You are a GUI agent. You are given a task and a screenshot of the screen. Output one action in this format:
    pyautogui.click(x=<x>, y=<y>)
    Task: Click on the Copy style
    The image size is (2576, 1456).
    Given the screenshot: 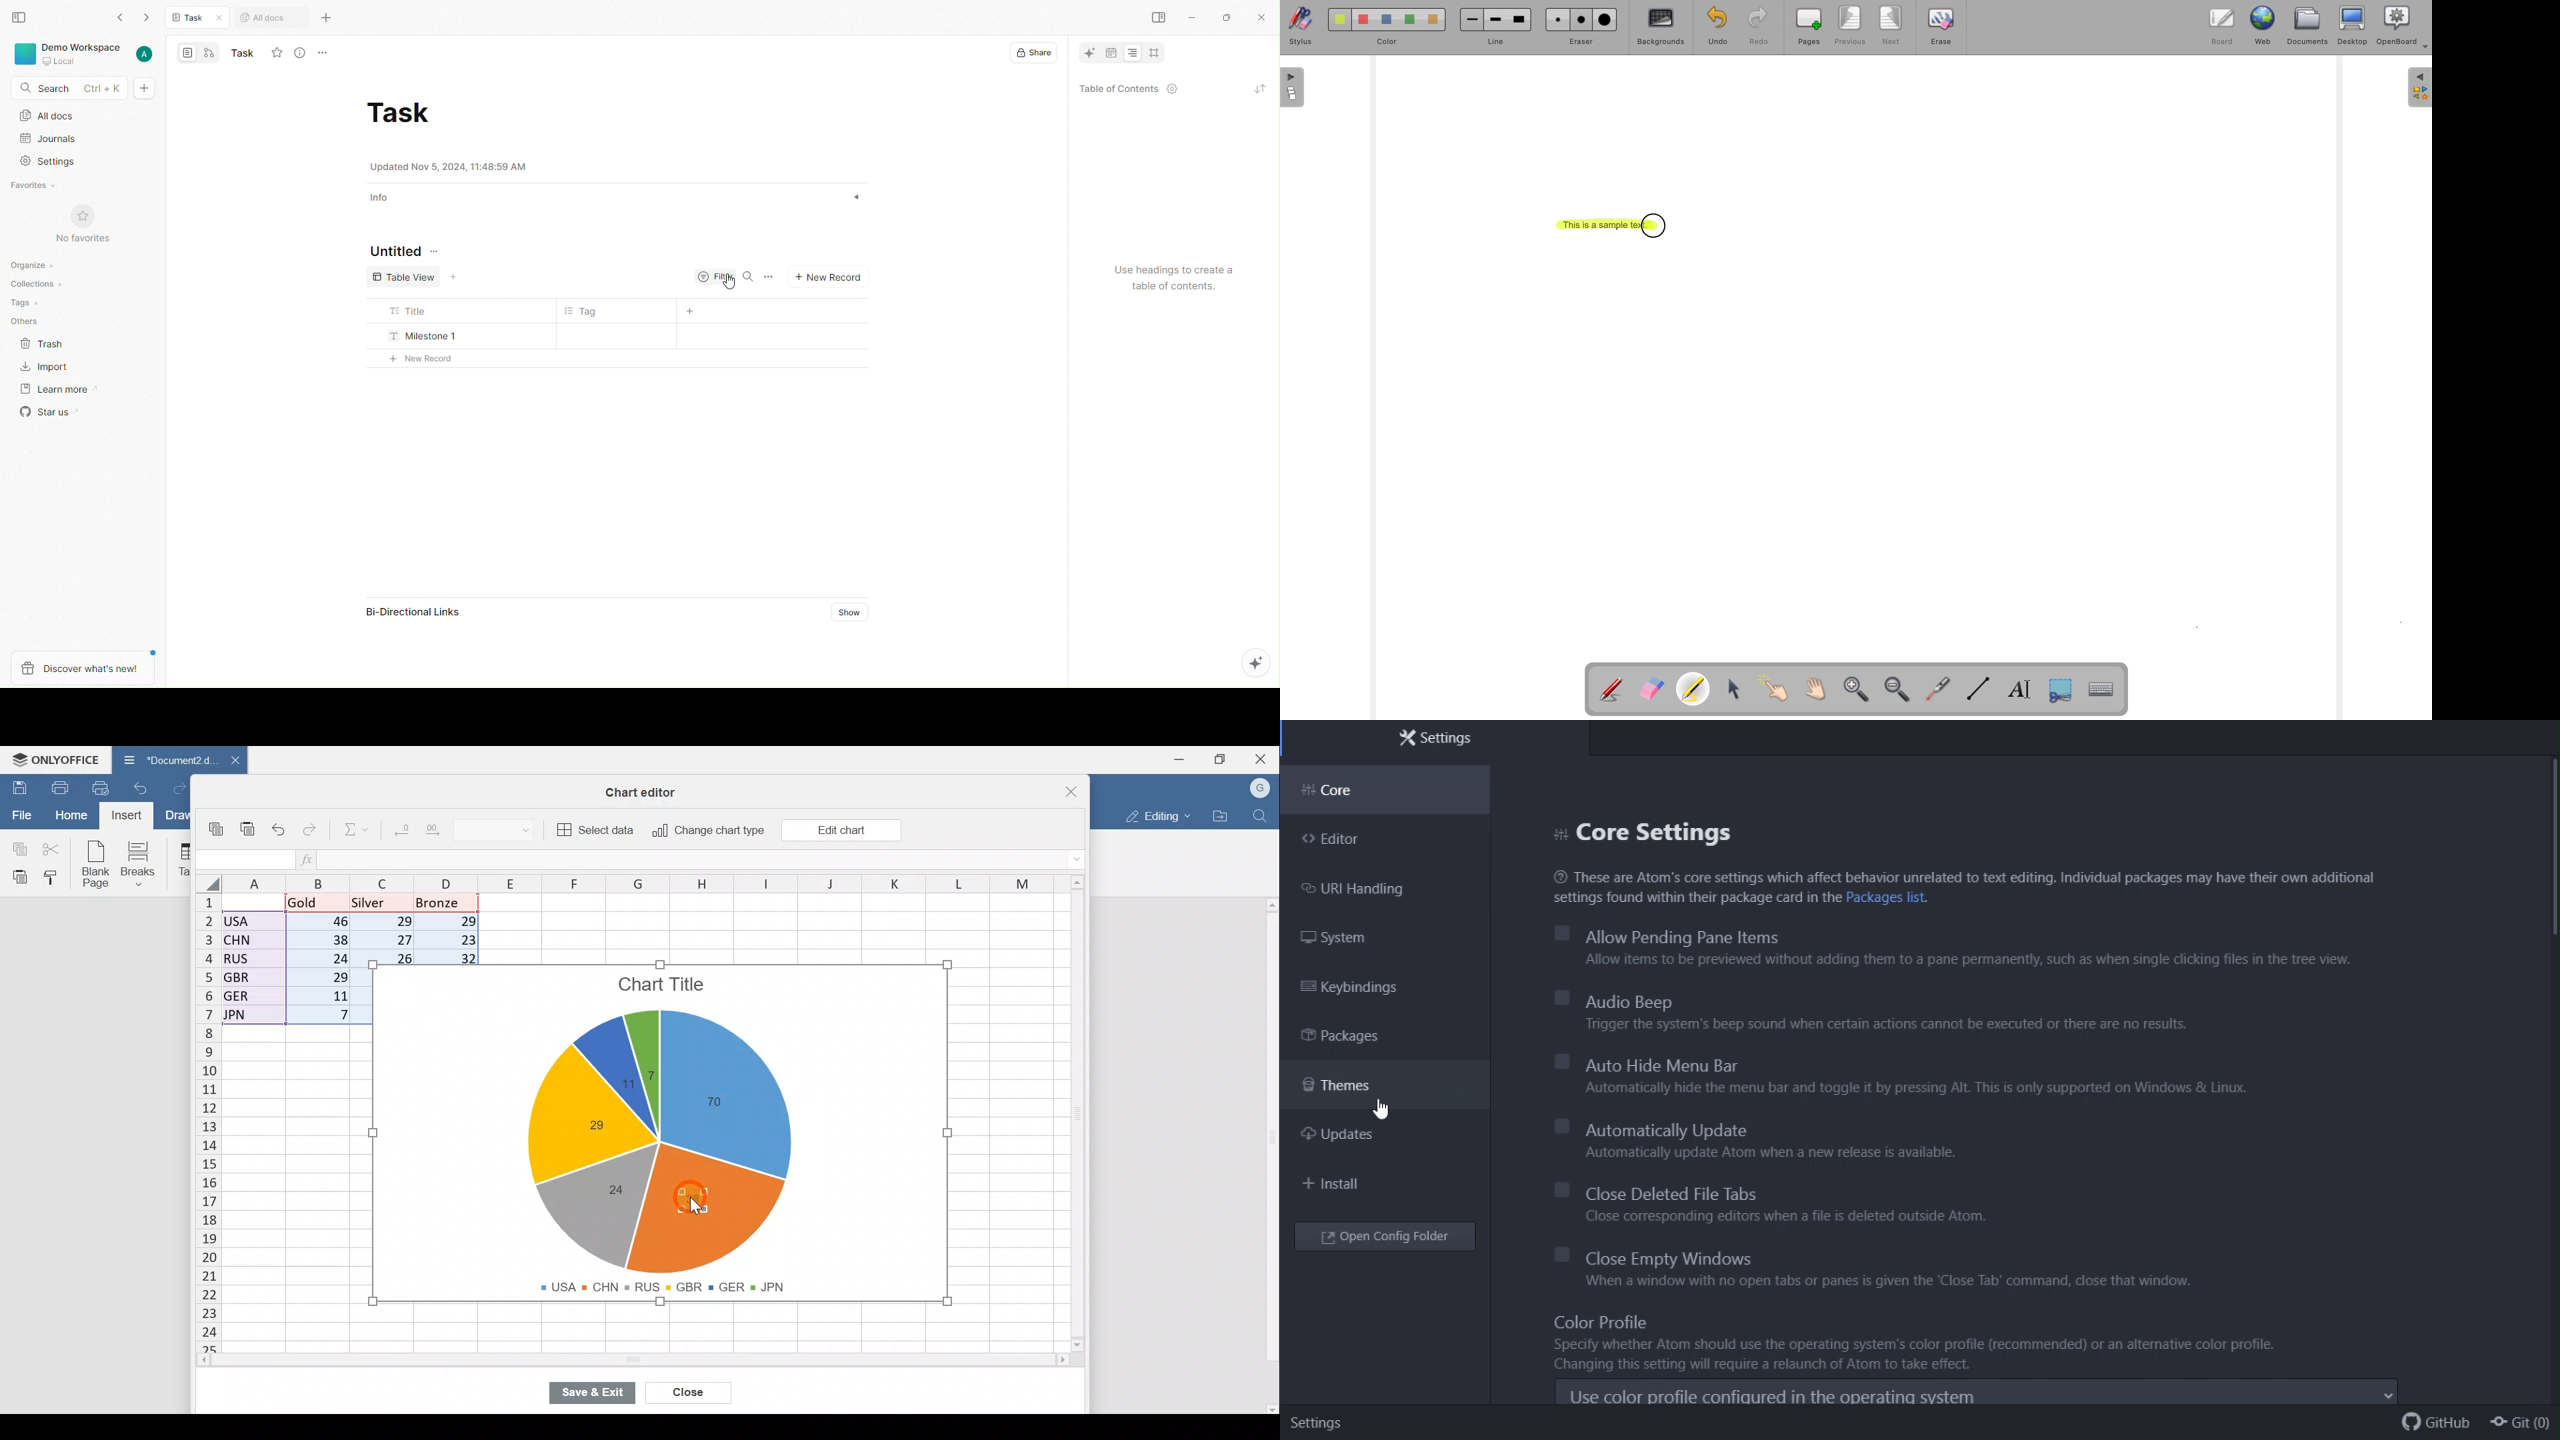 What is the action you would take?
    pyautogui.click(x=56, y=877)
    